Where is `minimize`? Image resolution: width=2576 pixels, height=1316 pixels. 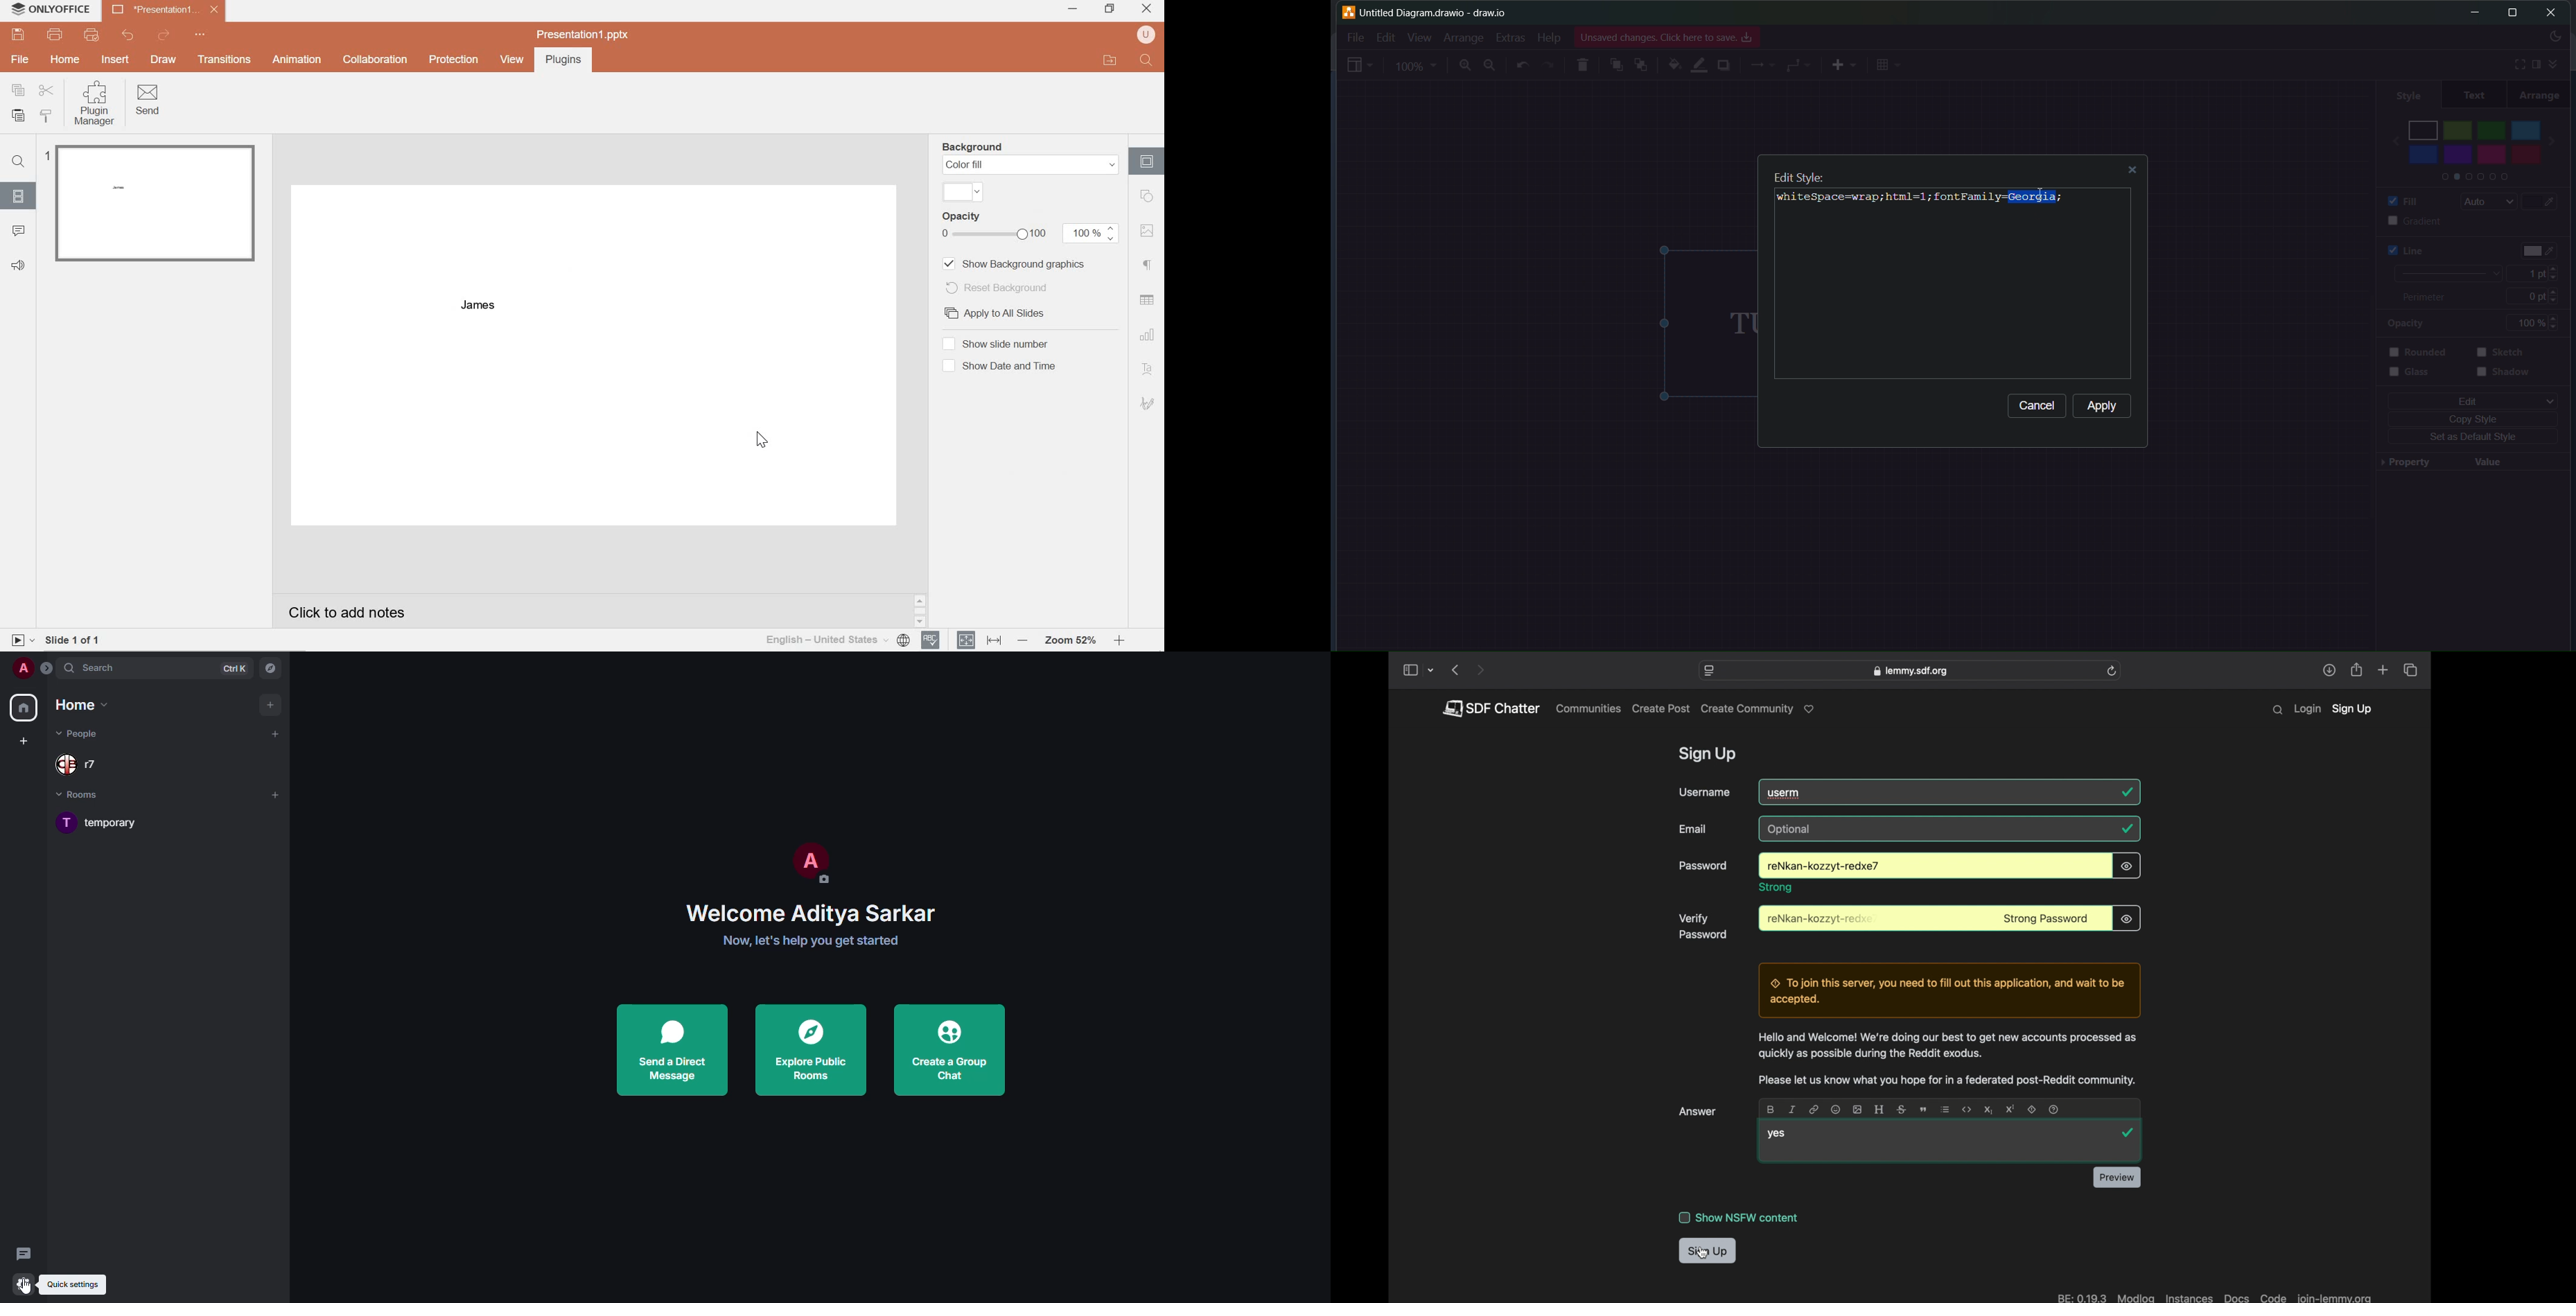 minimize is located at coordinates (2471, 12).